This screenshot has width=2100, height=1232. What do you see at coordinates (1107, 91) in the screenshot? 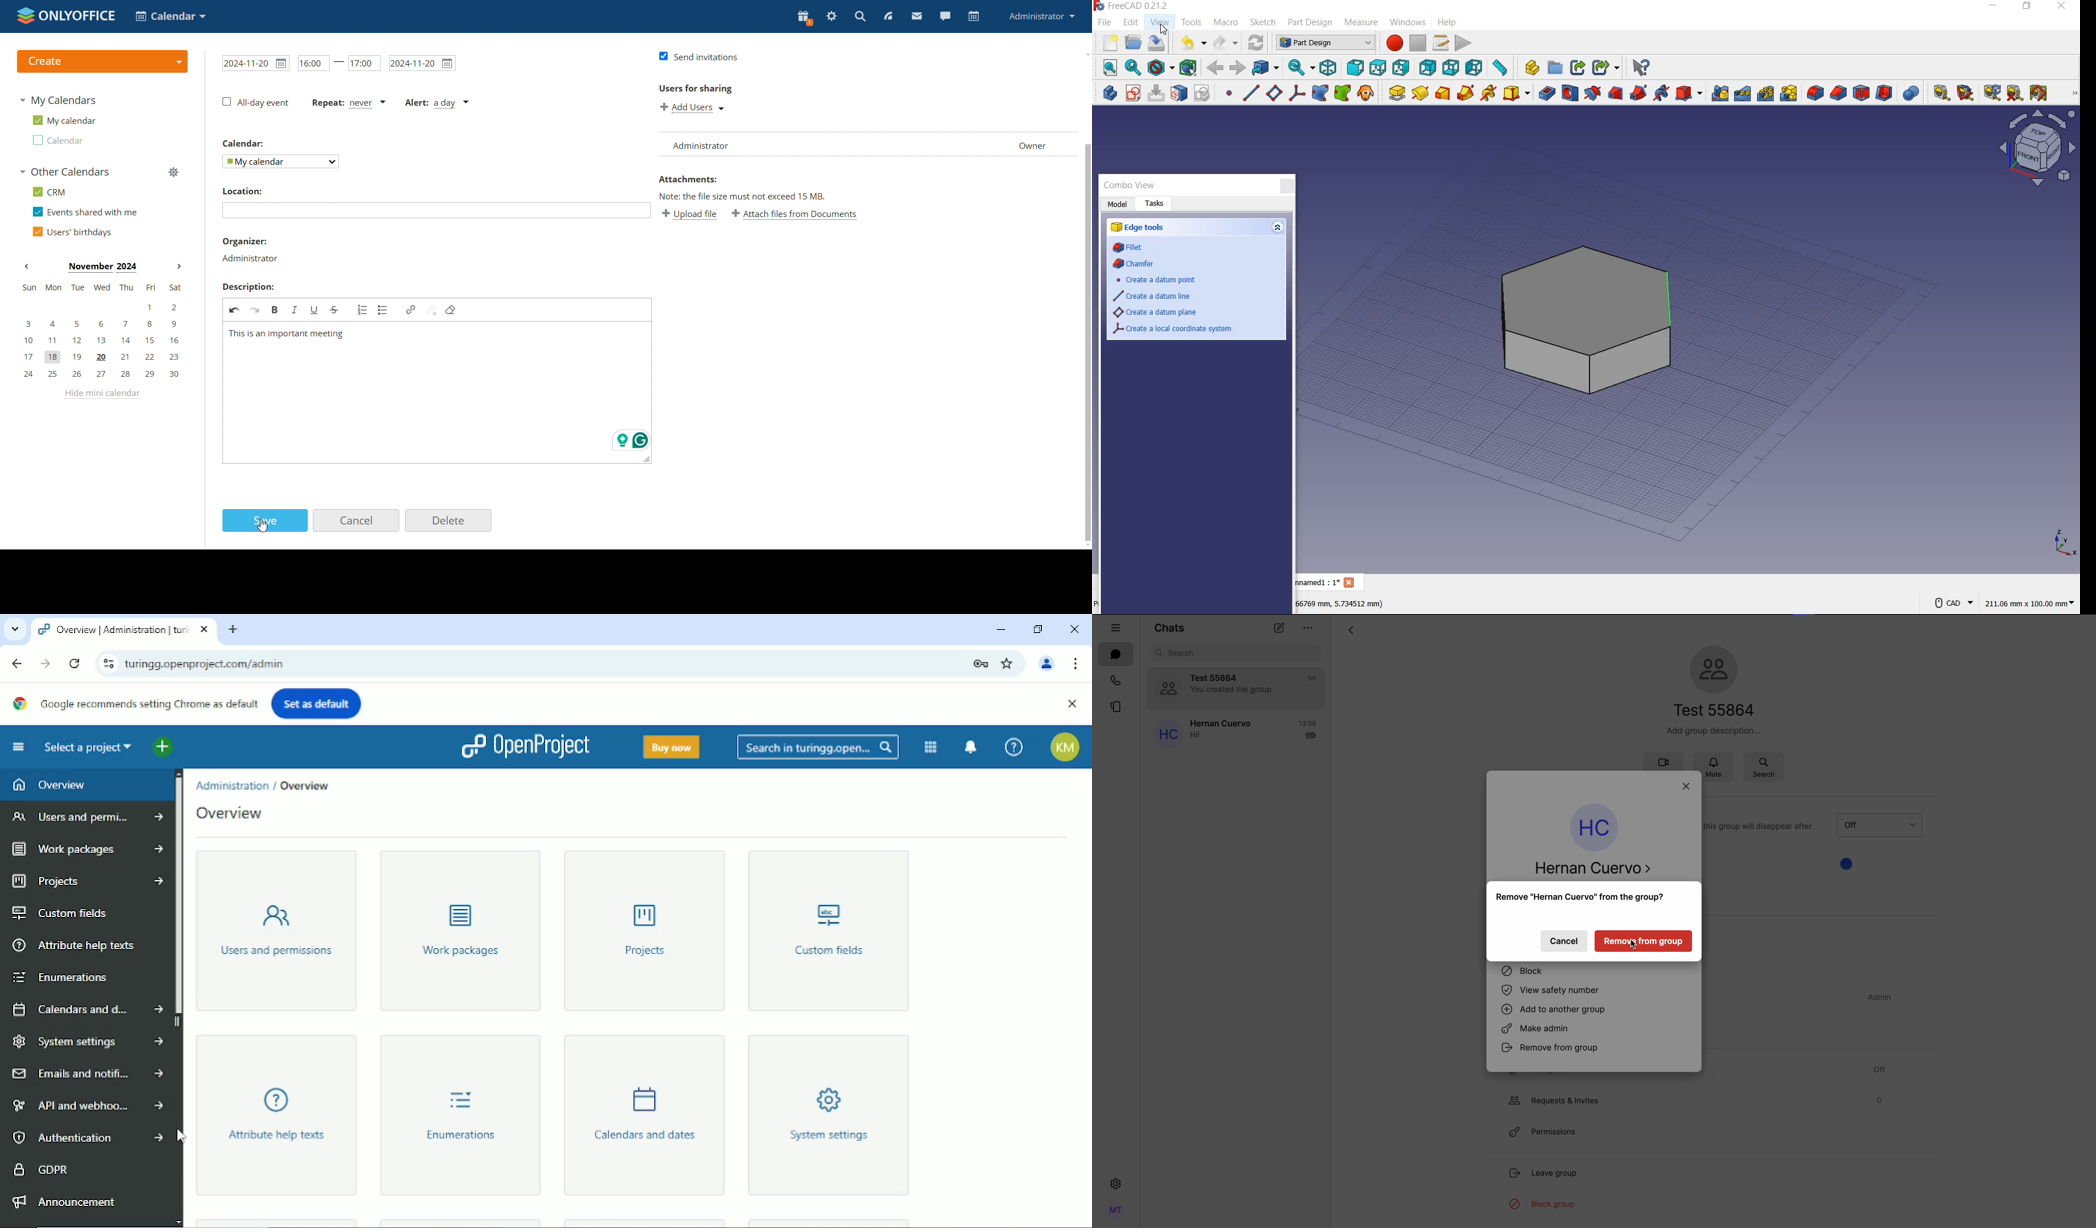
I see `create body` at bounding box center [1107, 91].